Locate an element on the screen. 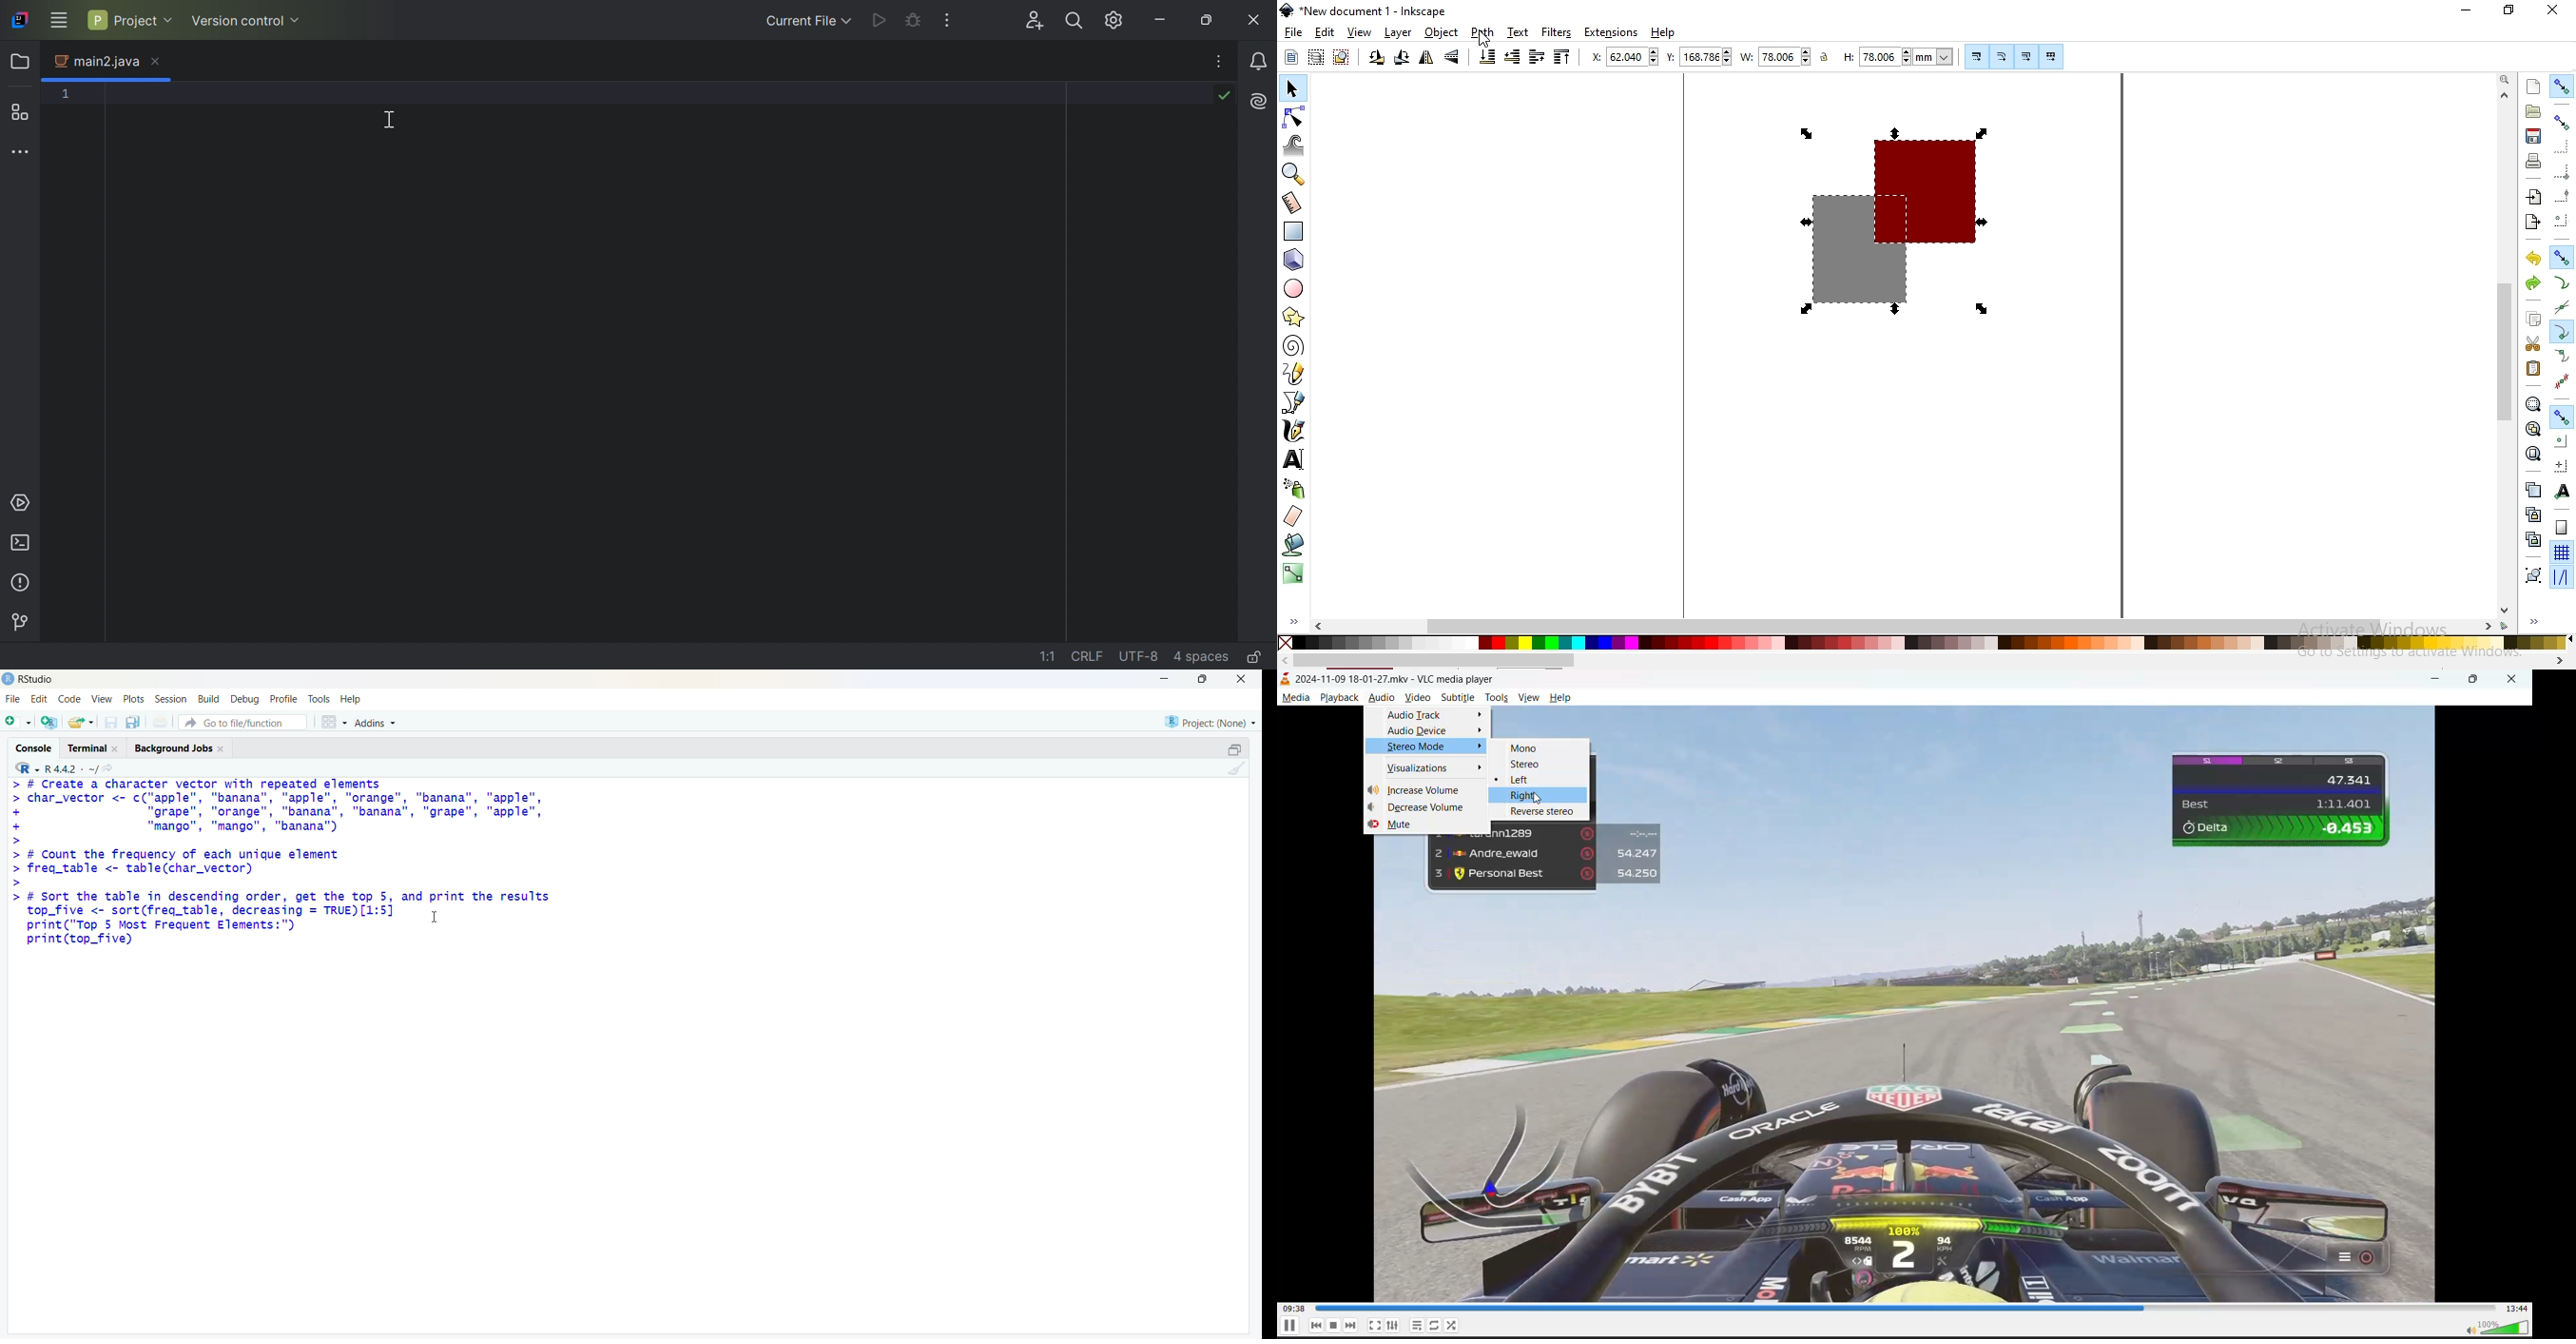  raise selection one step is located at coordinates (1536, 56).